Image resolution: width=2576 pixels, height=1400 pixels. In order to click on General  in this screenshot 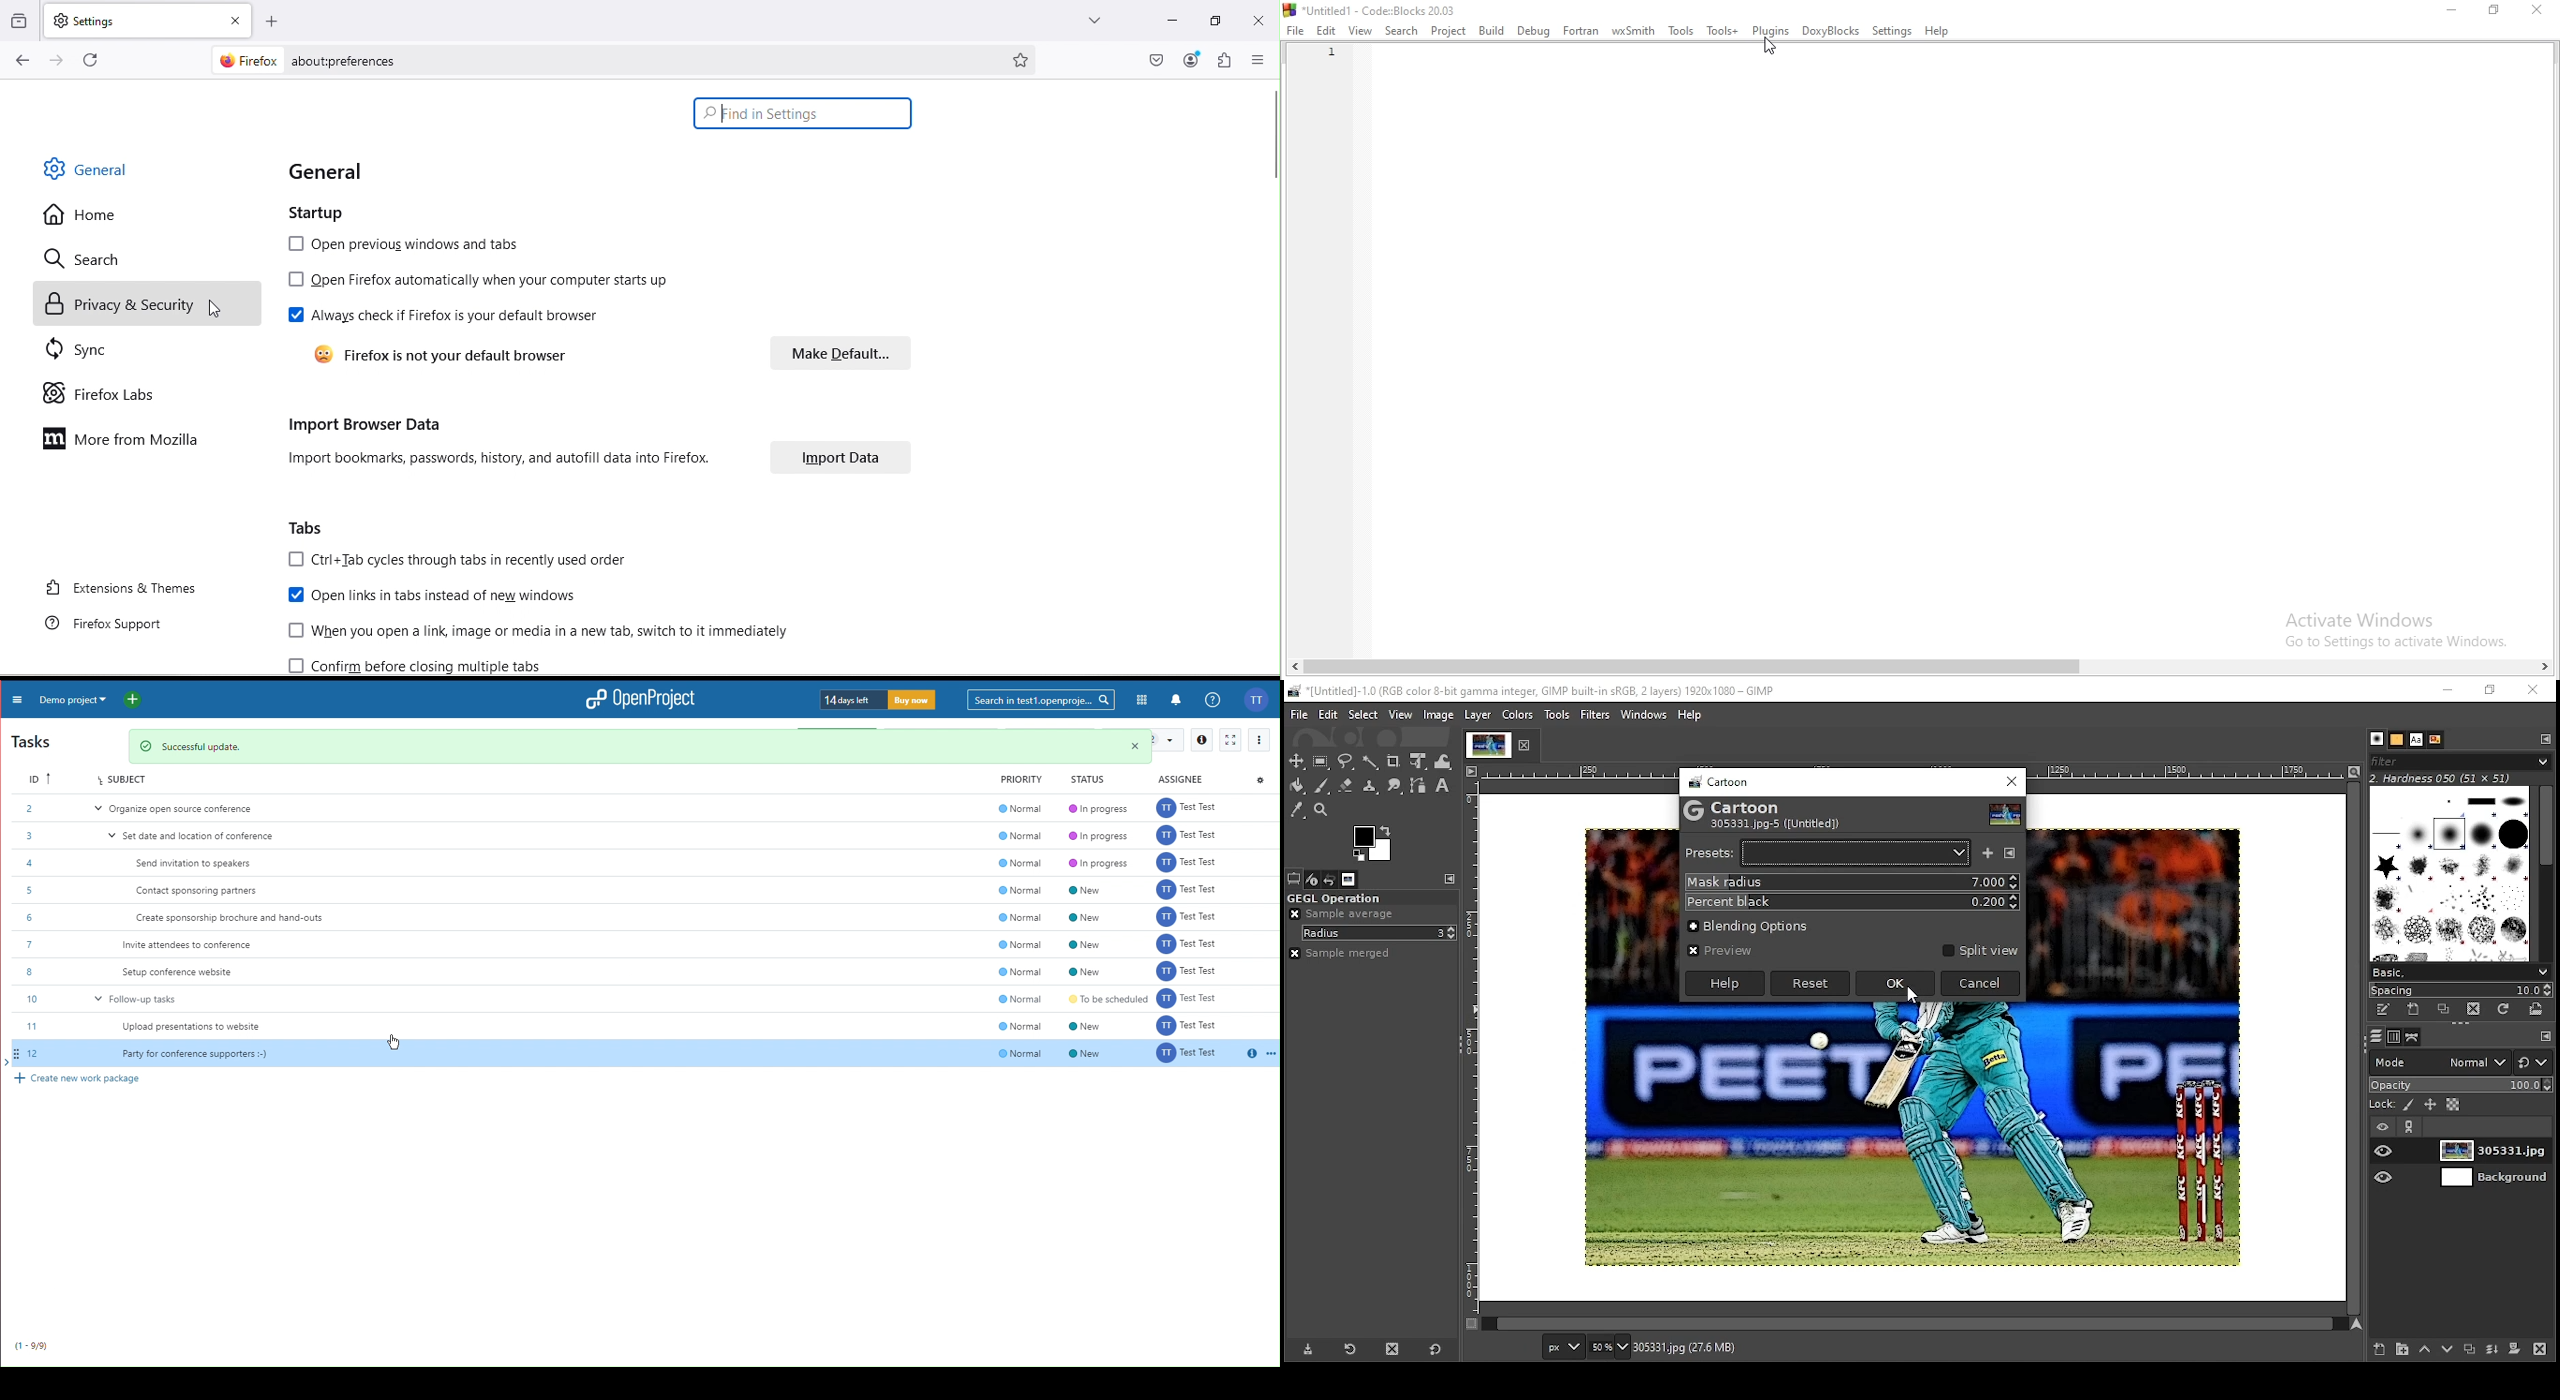, I will do `click(376, 175)`.